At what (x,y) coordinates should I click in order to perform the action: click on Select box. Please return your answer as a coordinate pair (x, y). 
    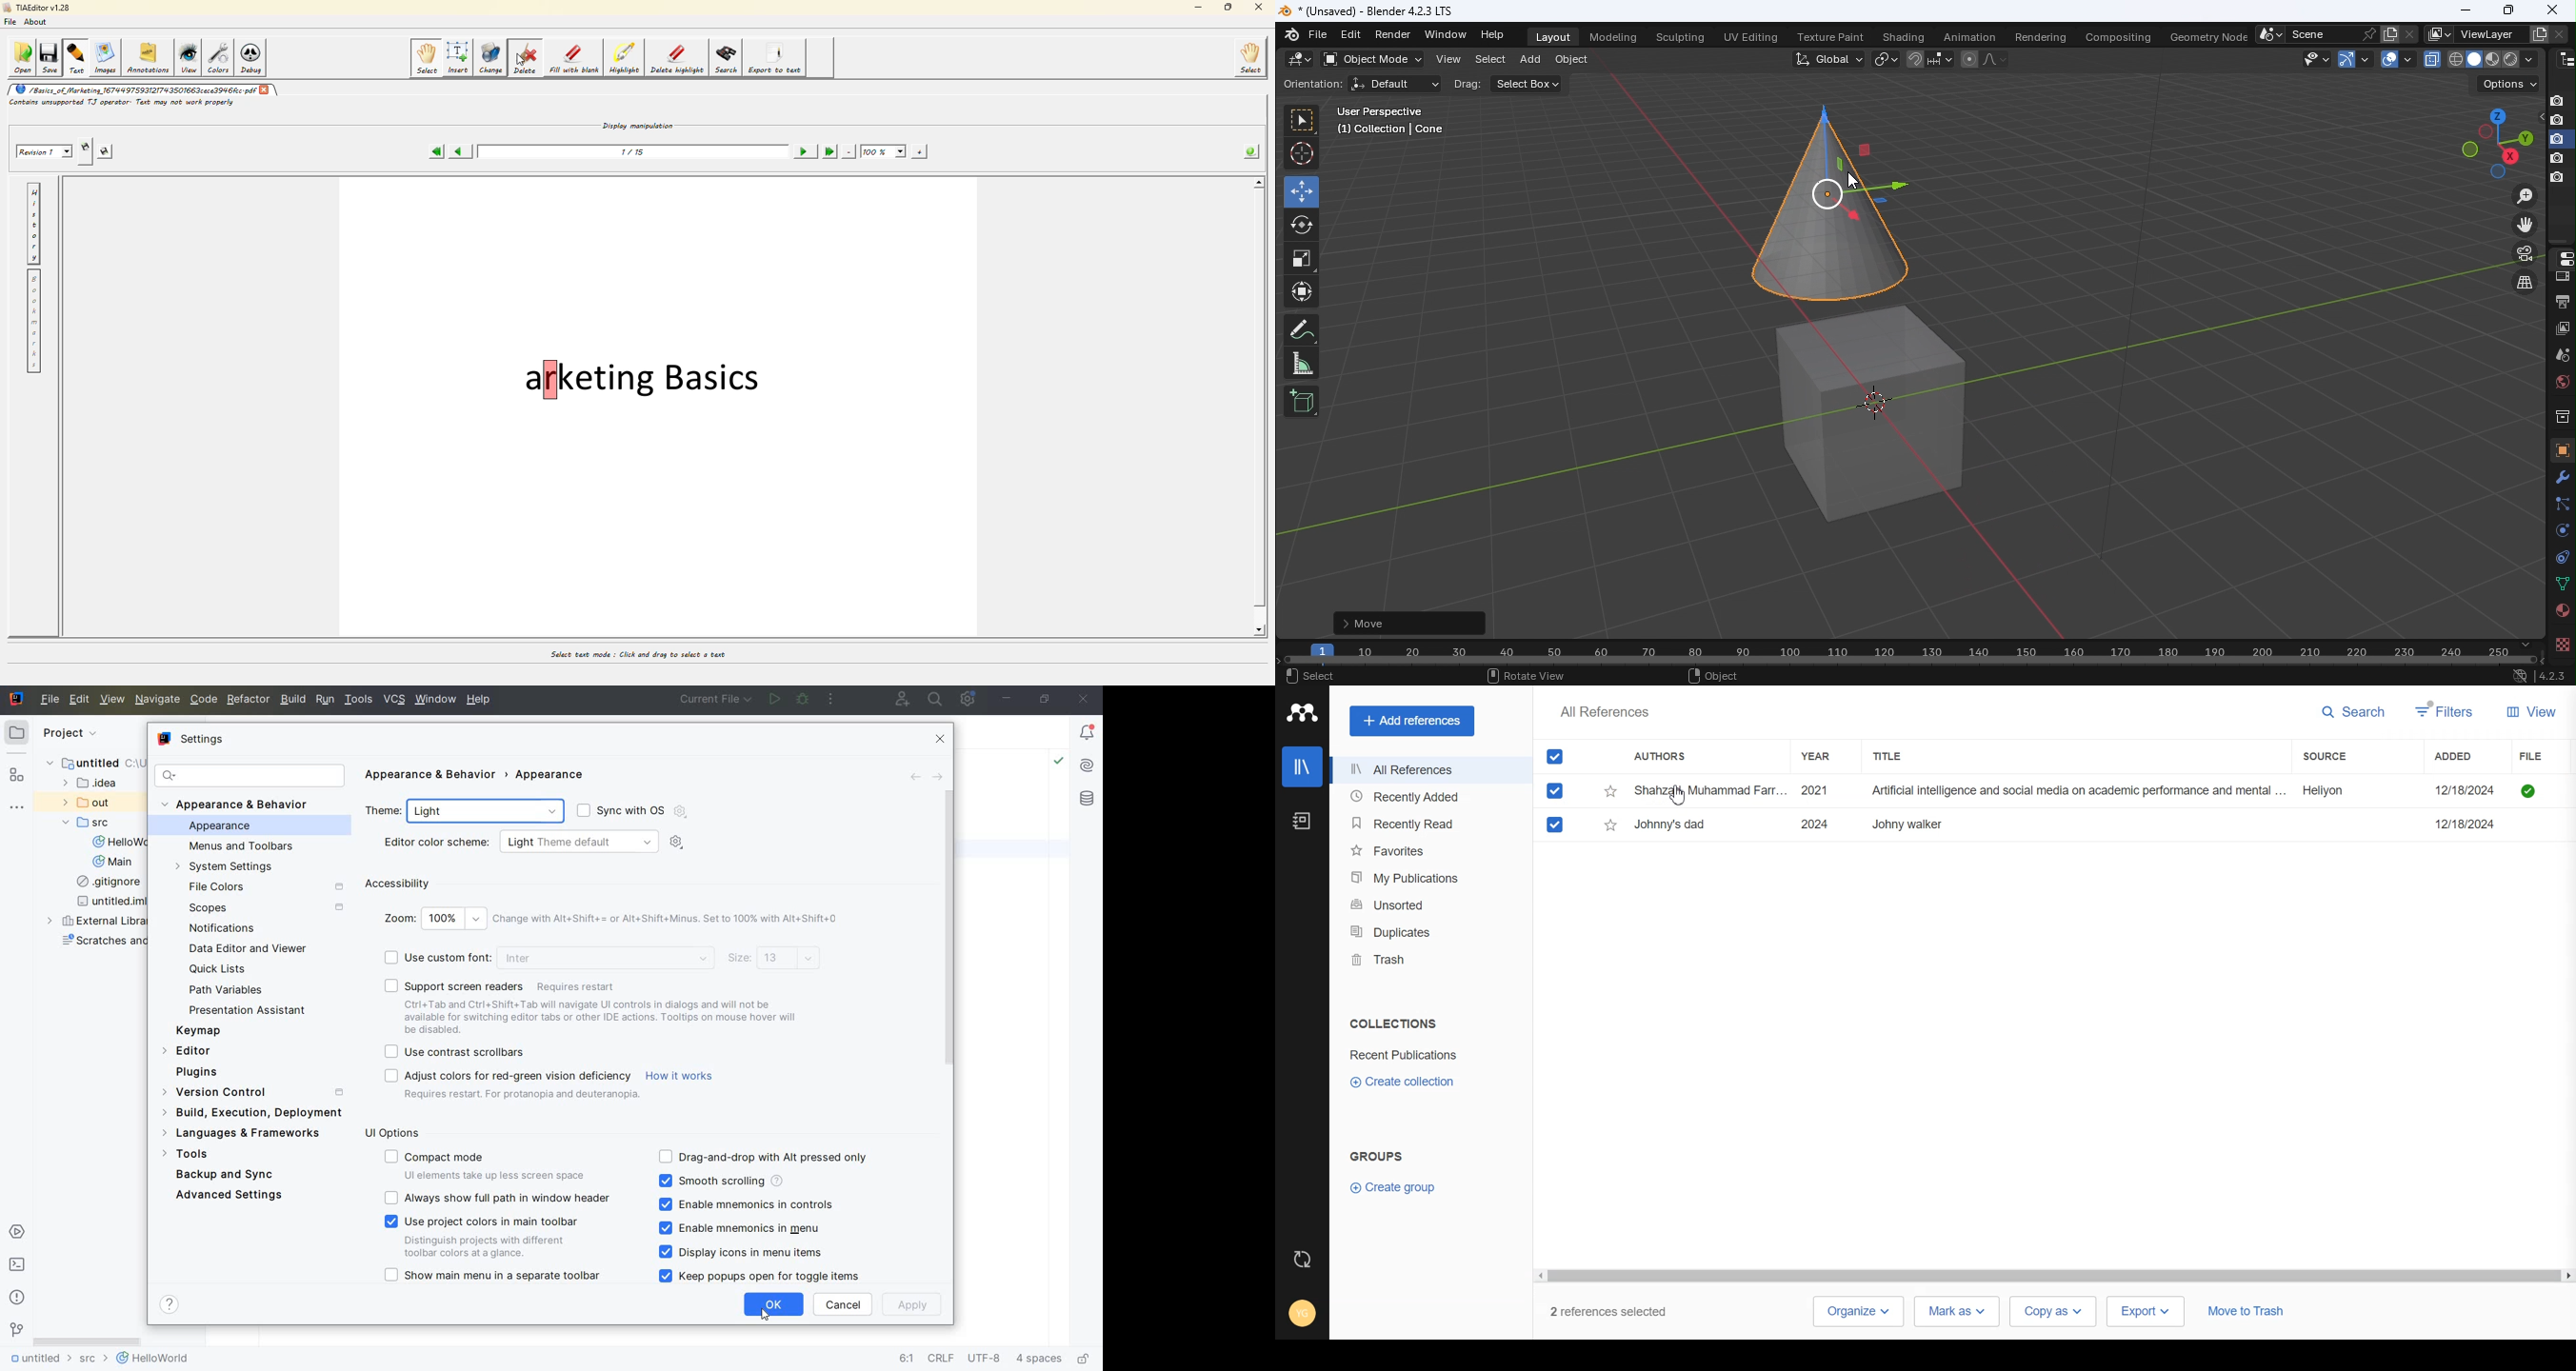
    Looking at the image, I should click on (1301, 121).